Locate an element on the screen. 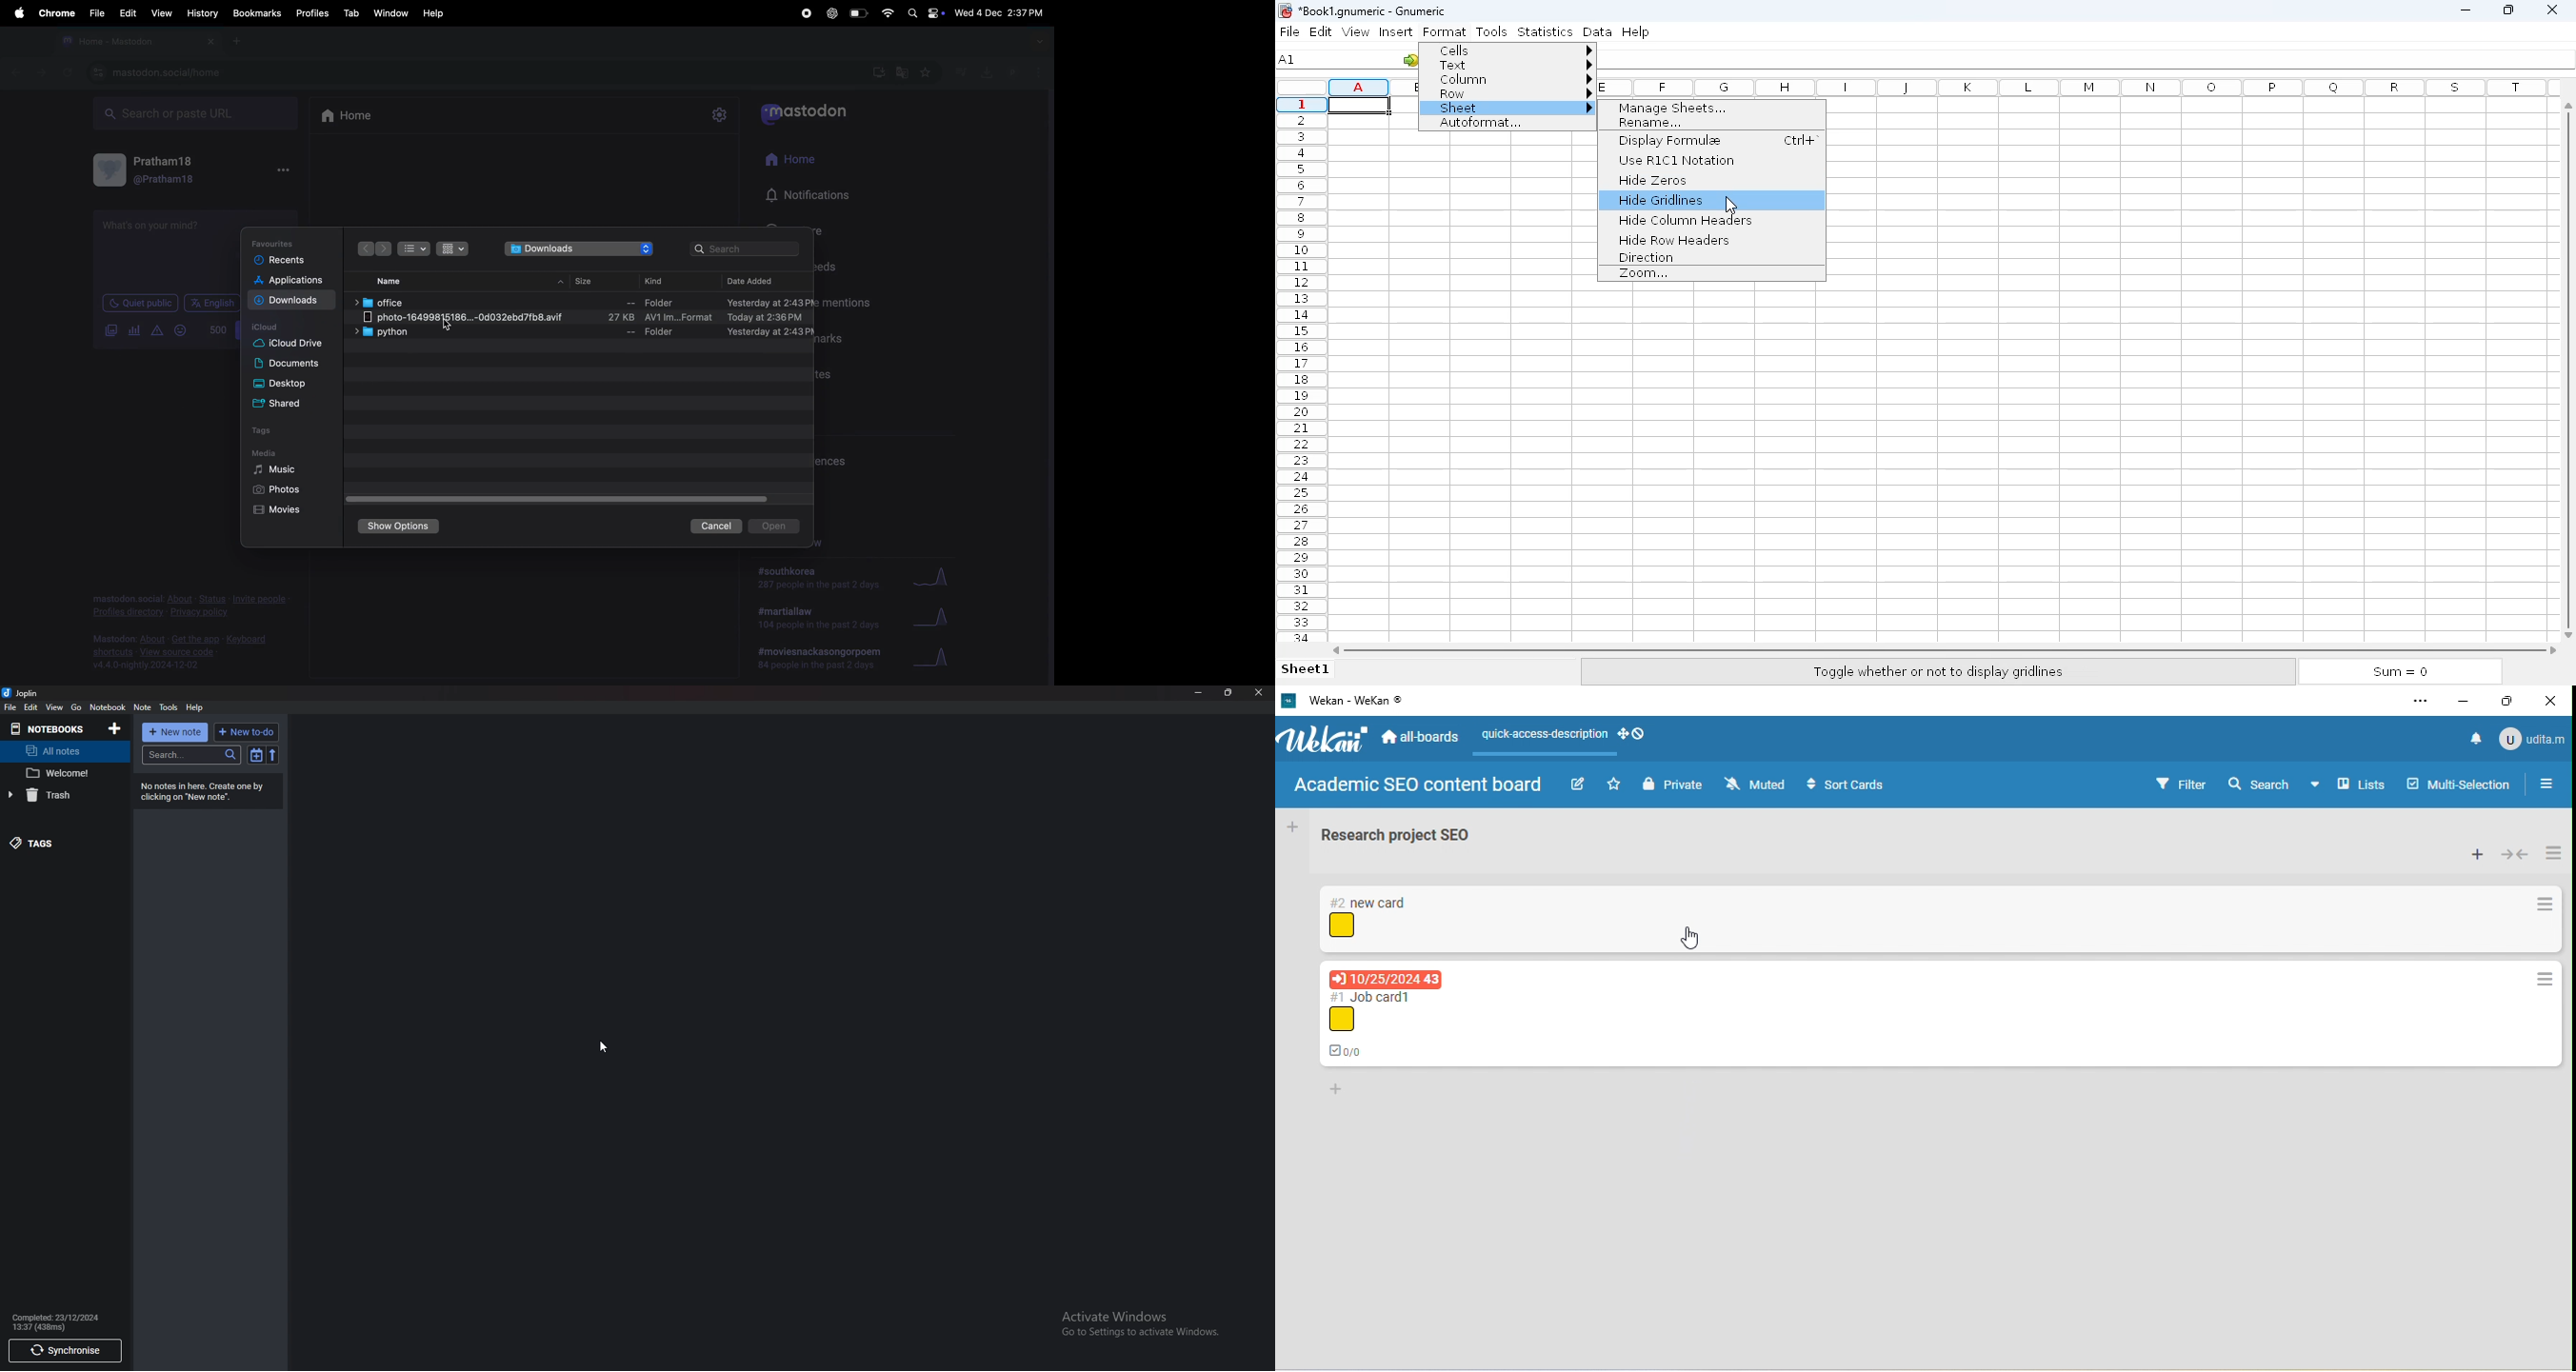  Quiet public is located at coordinates (140, 302).